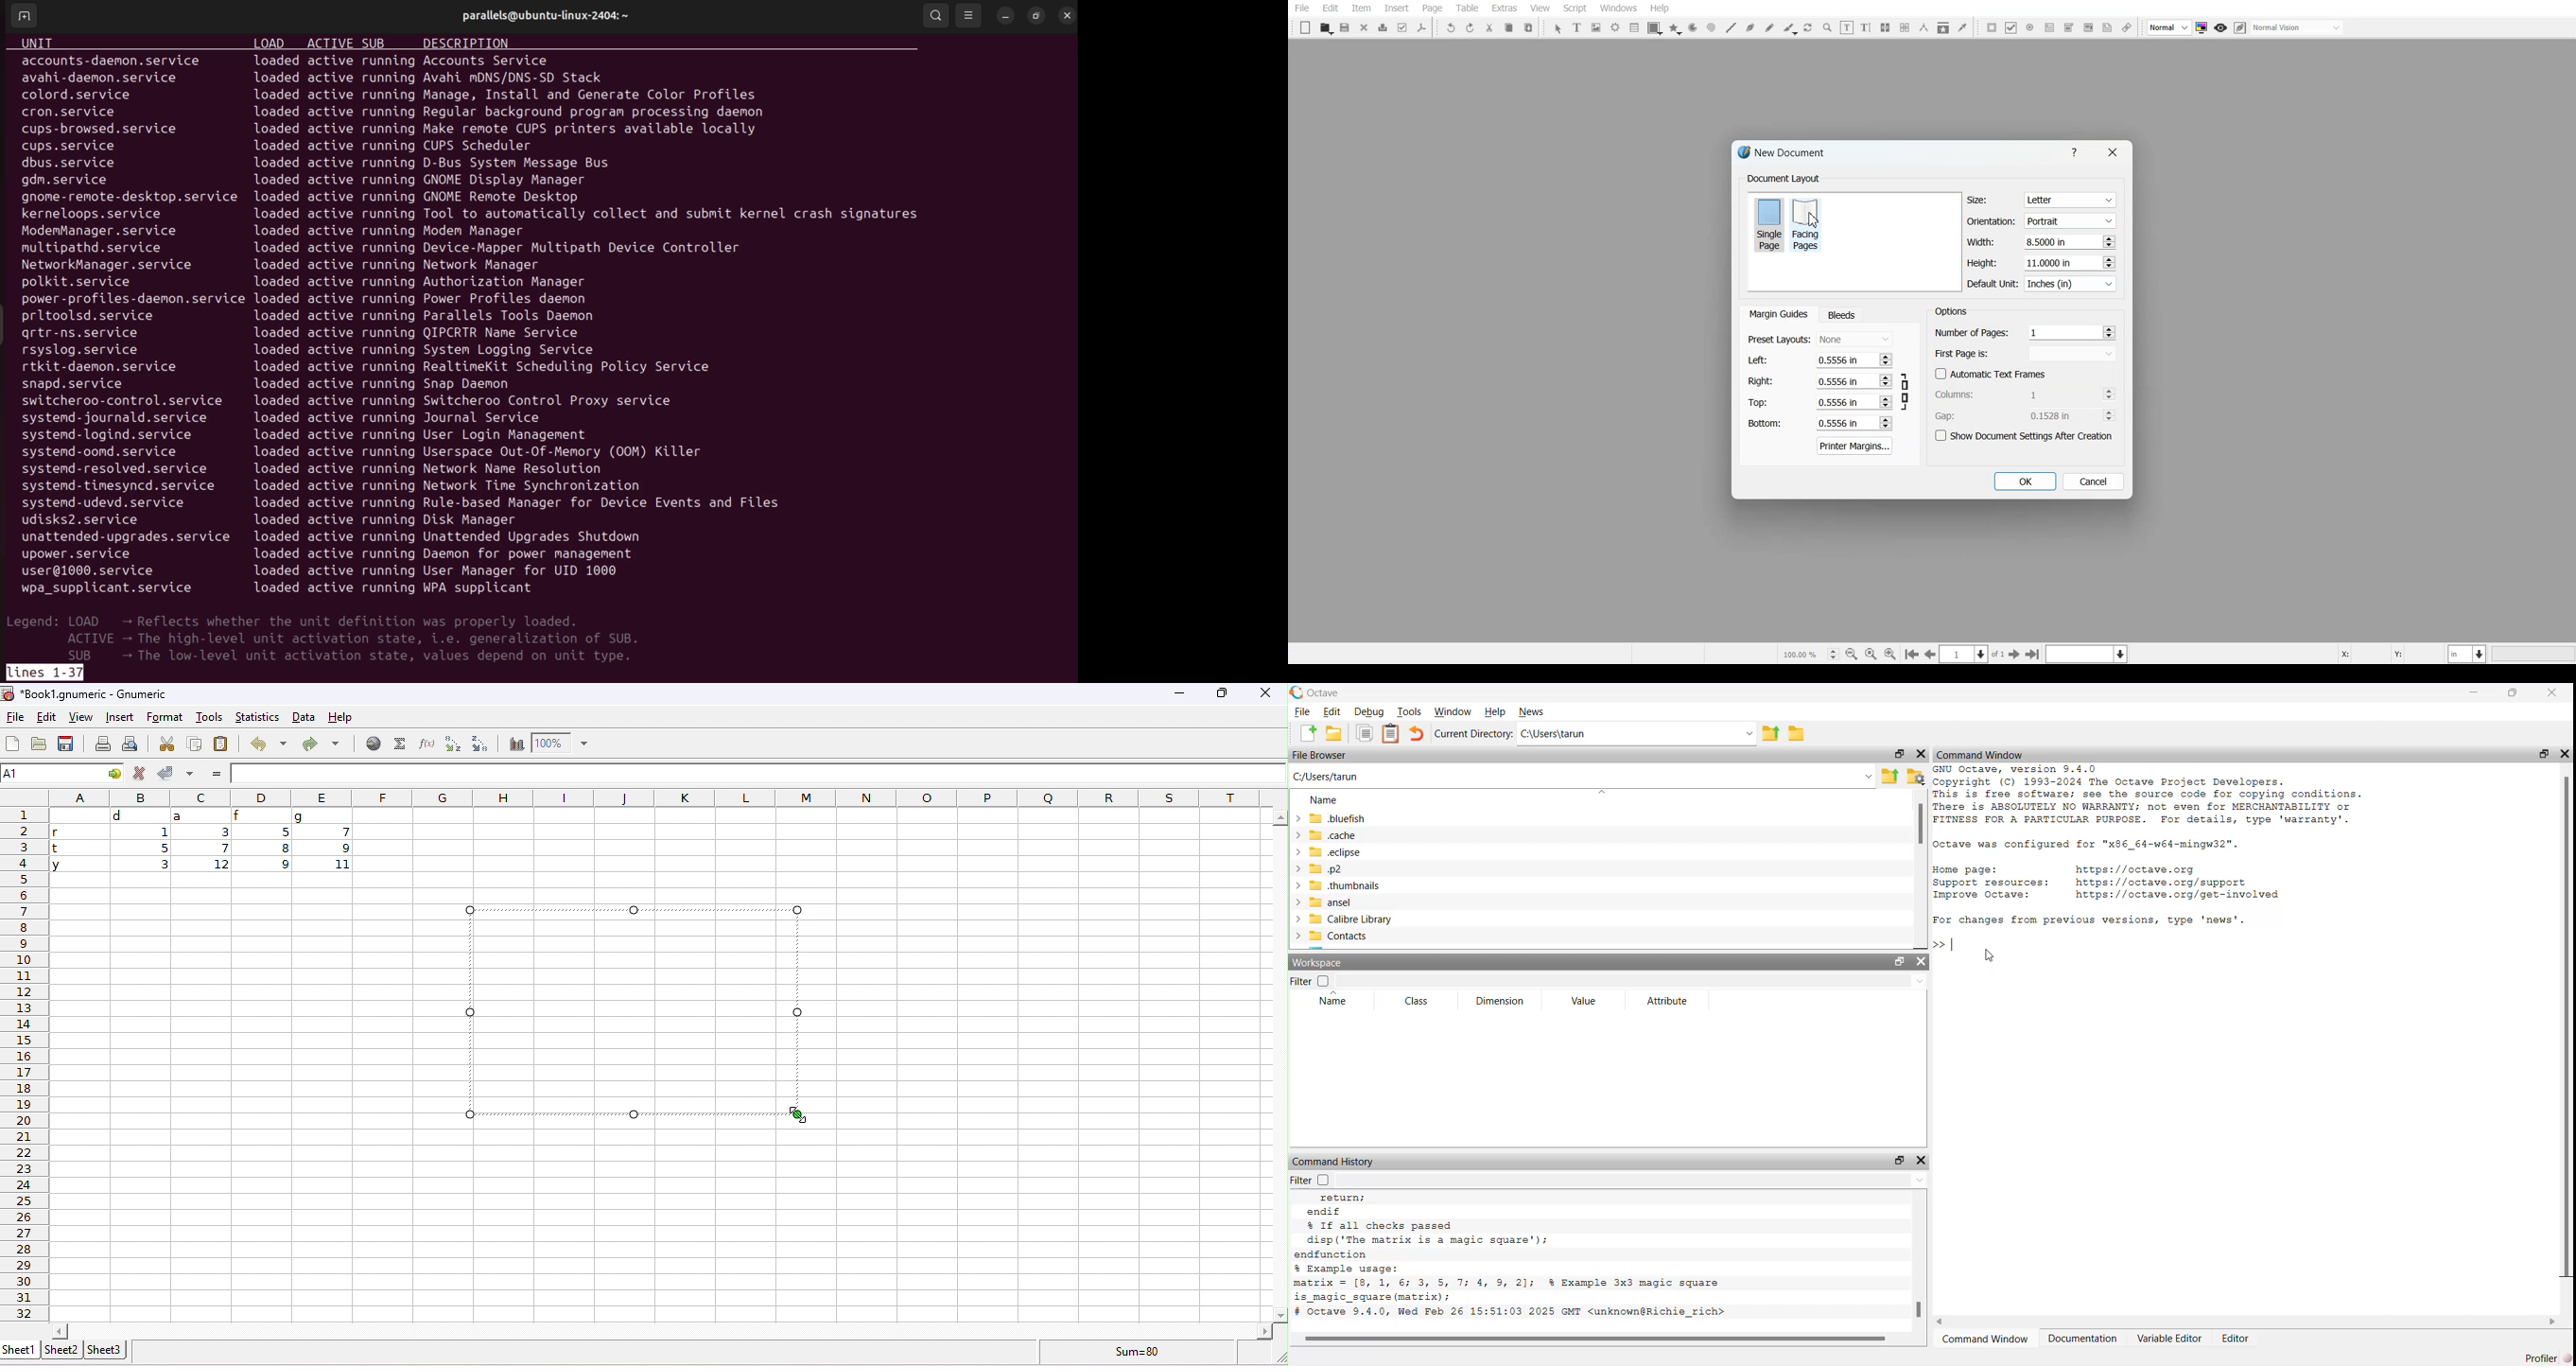 Image resolution: width=2576 pixels, height=1372 pixels. I want to click on PDF Text Field, so click(2049, 28).